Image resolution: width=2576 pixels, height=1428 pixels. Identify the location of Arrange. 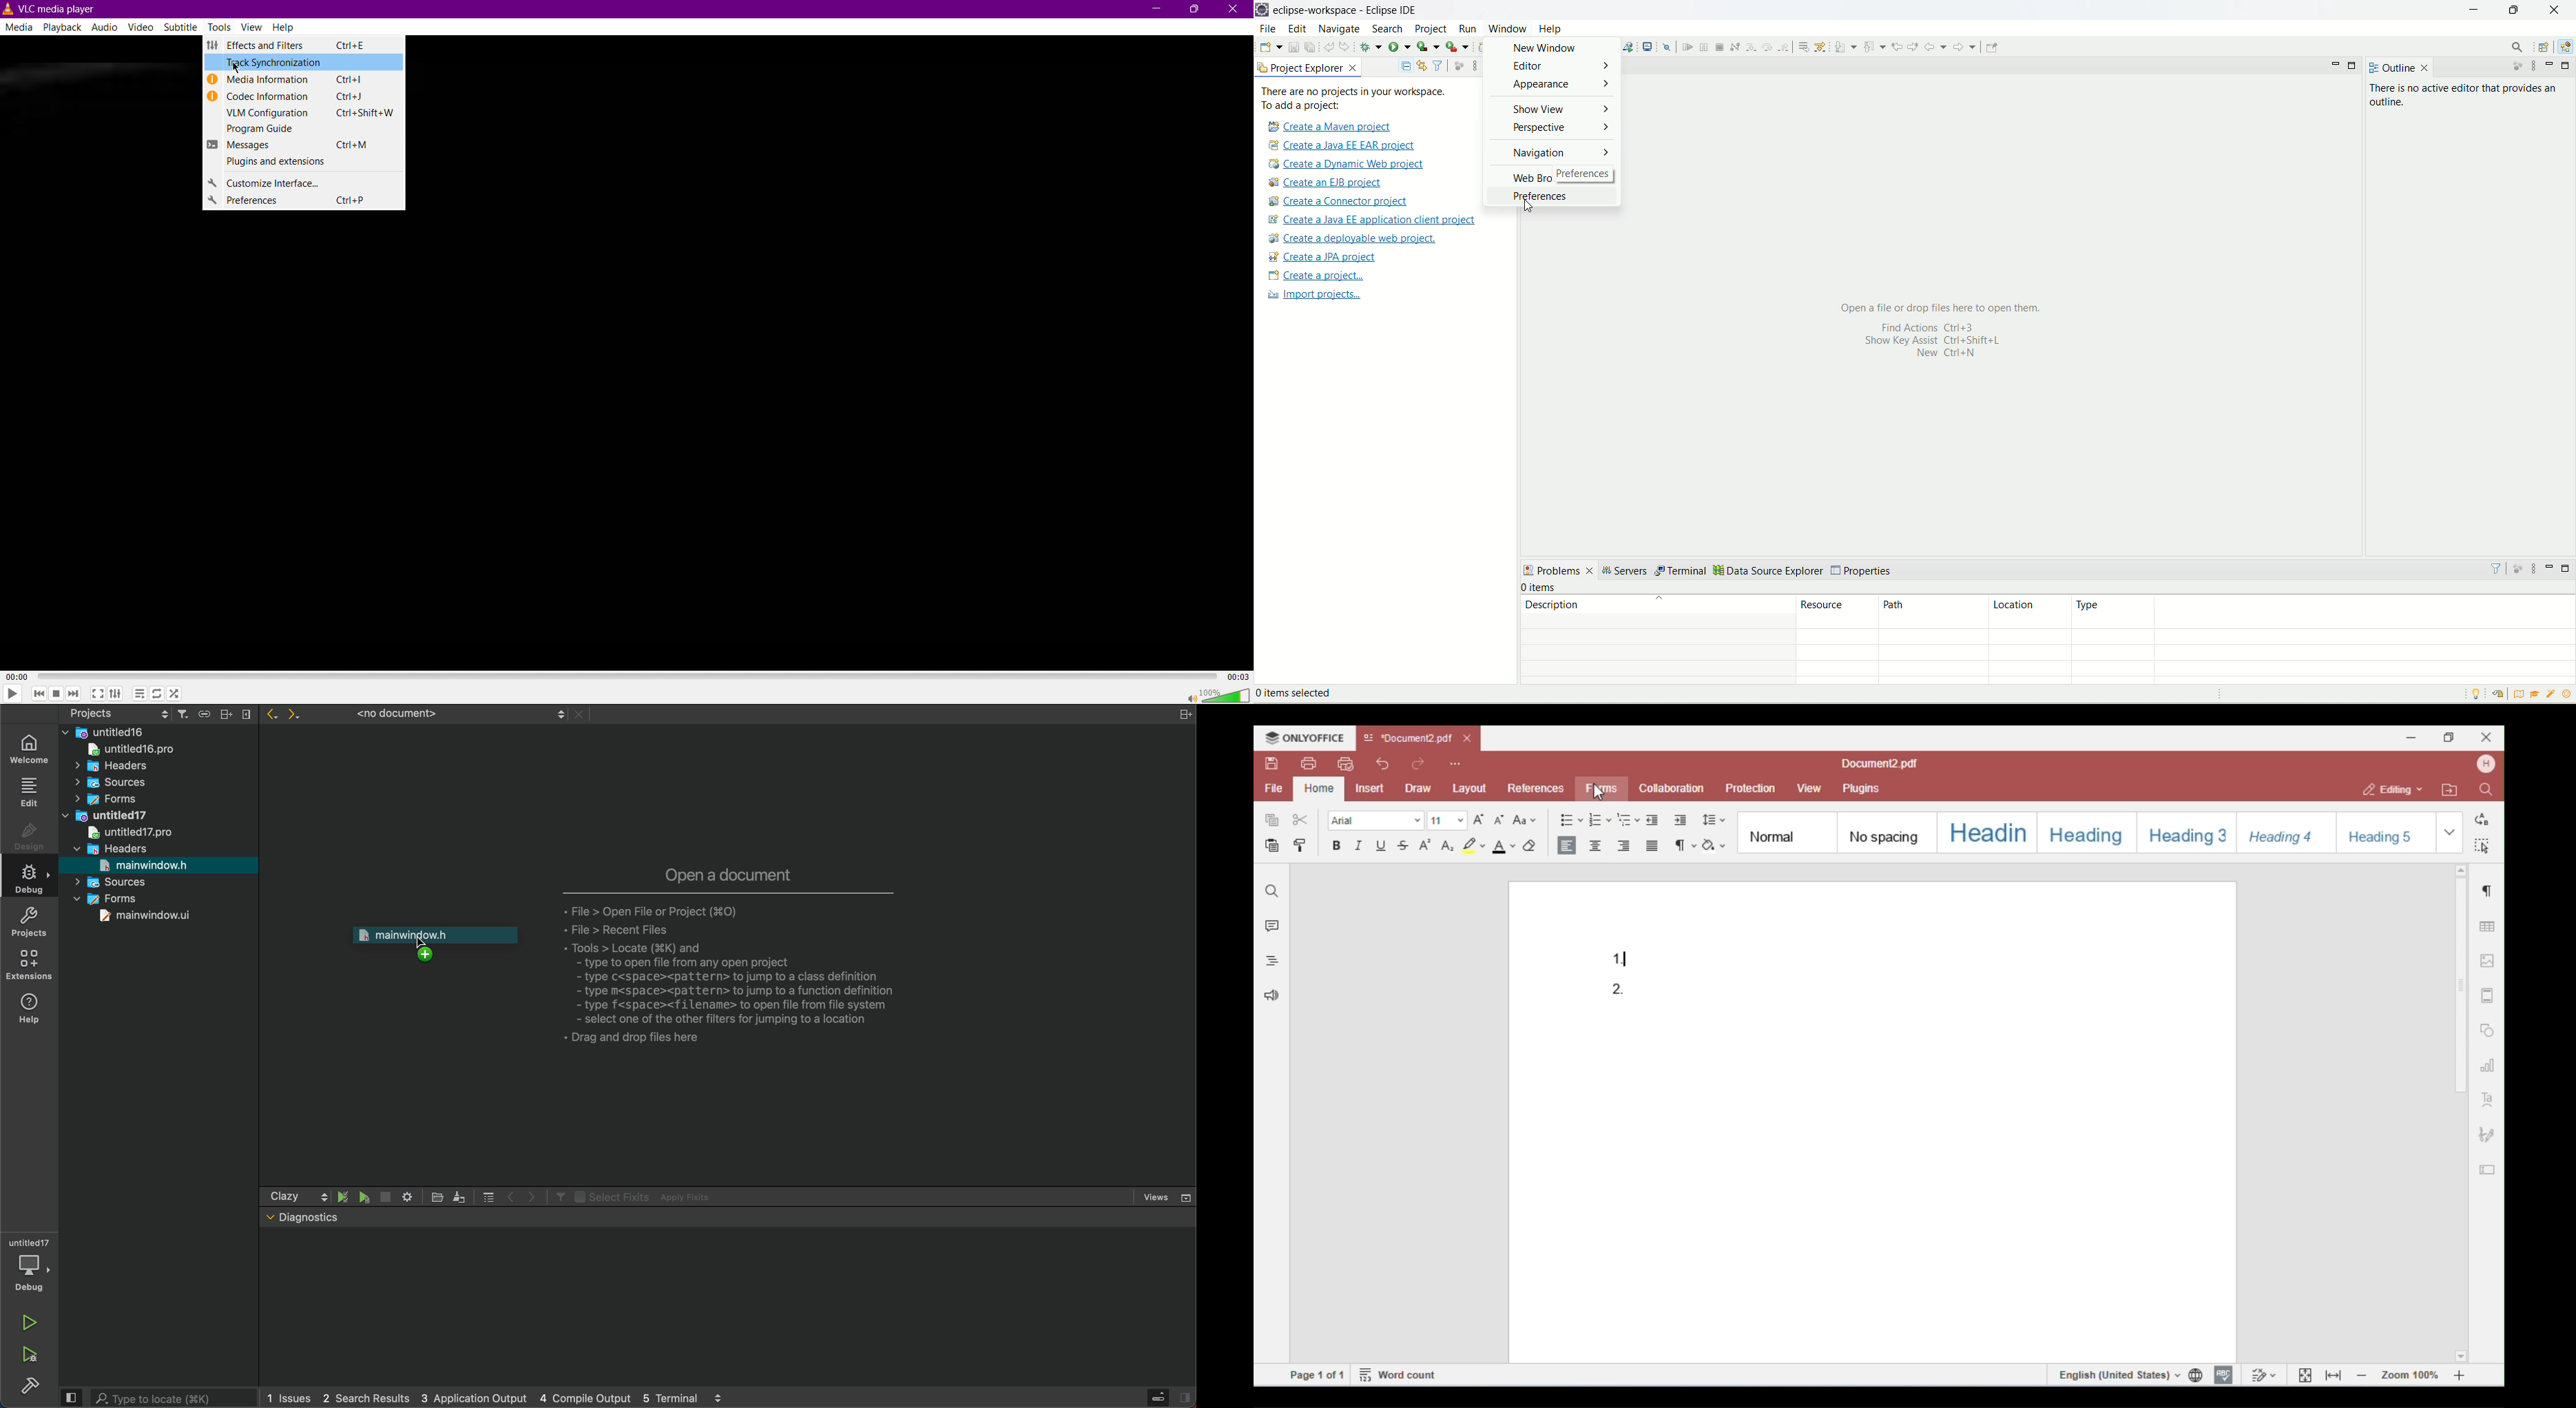
(224, 714).